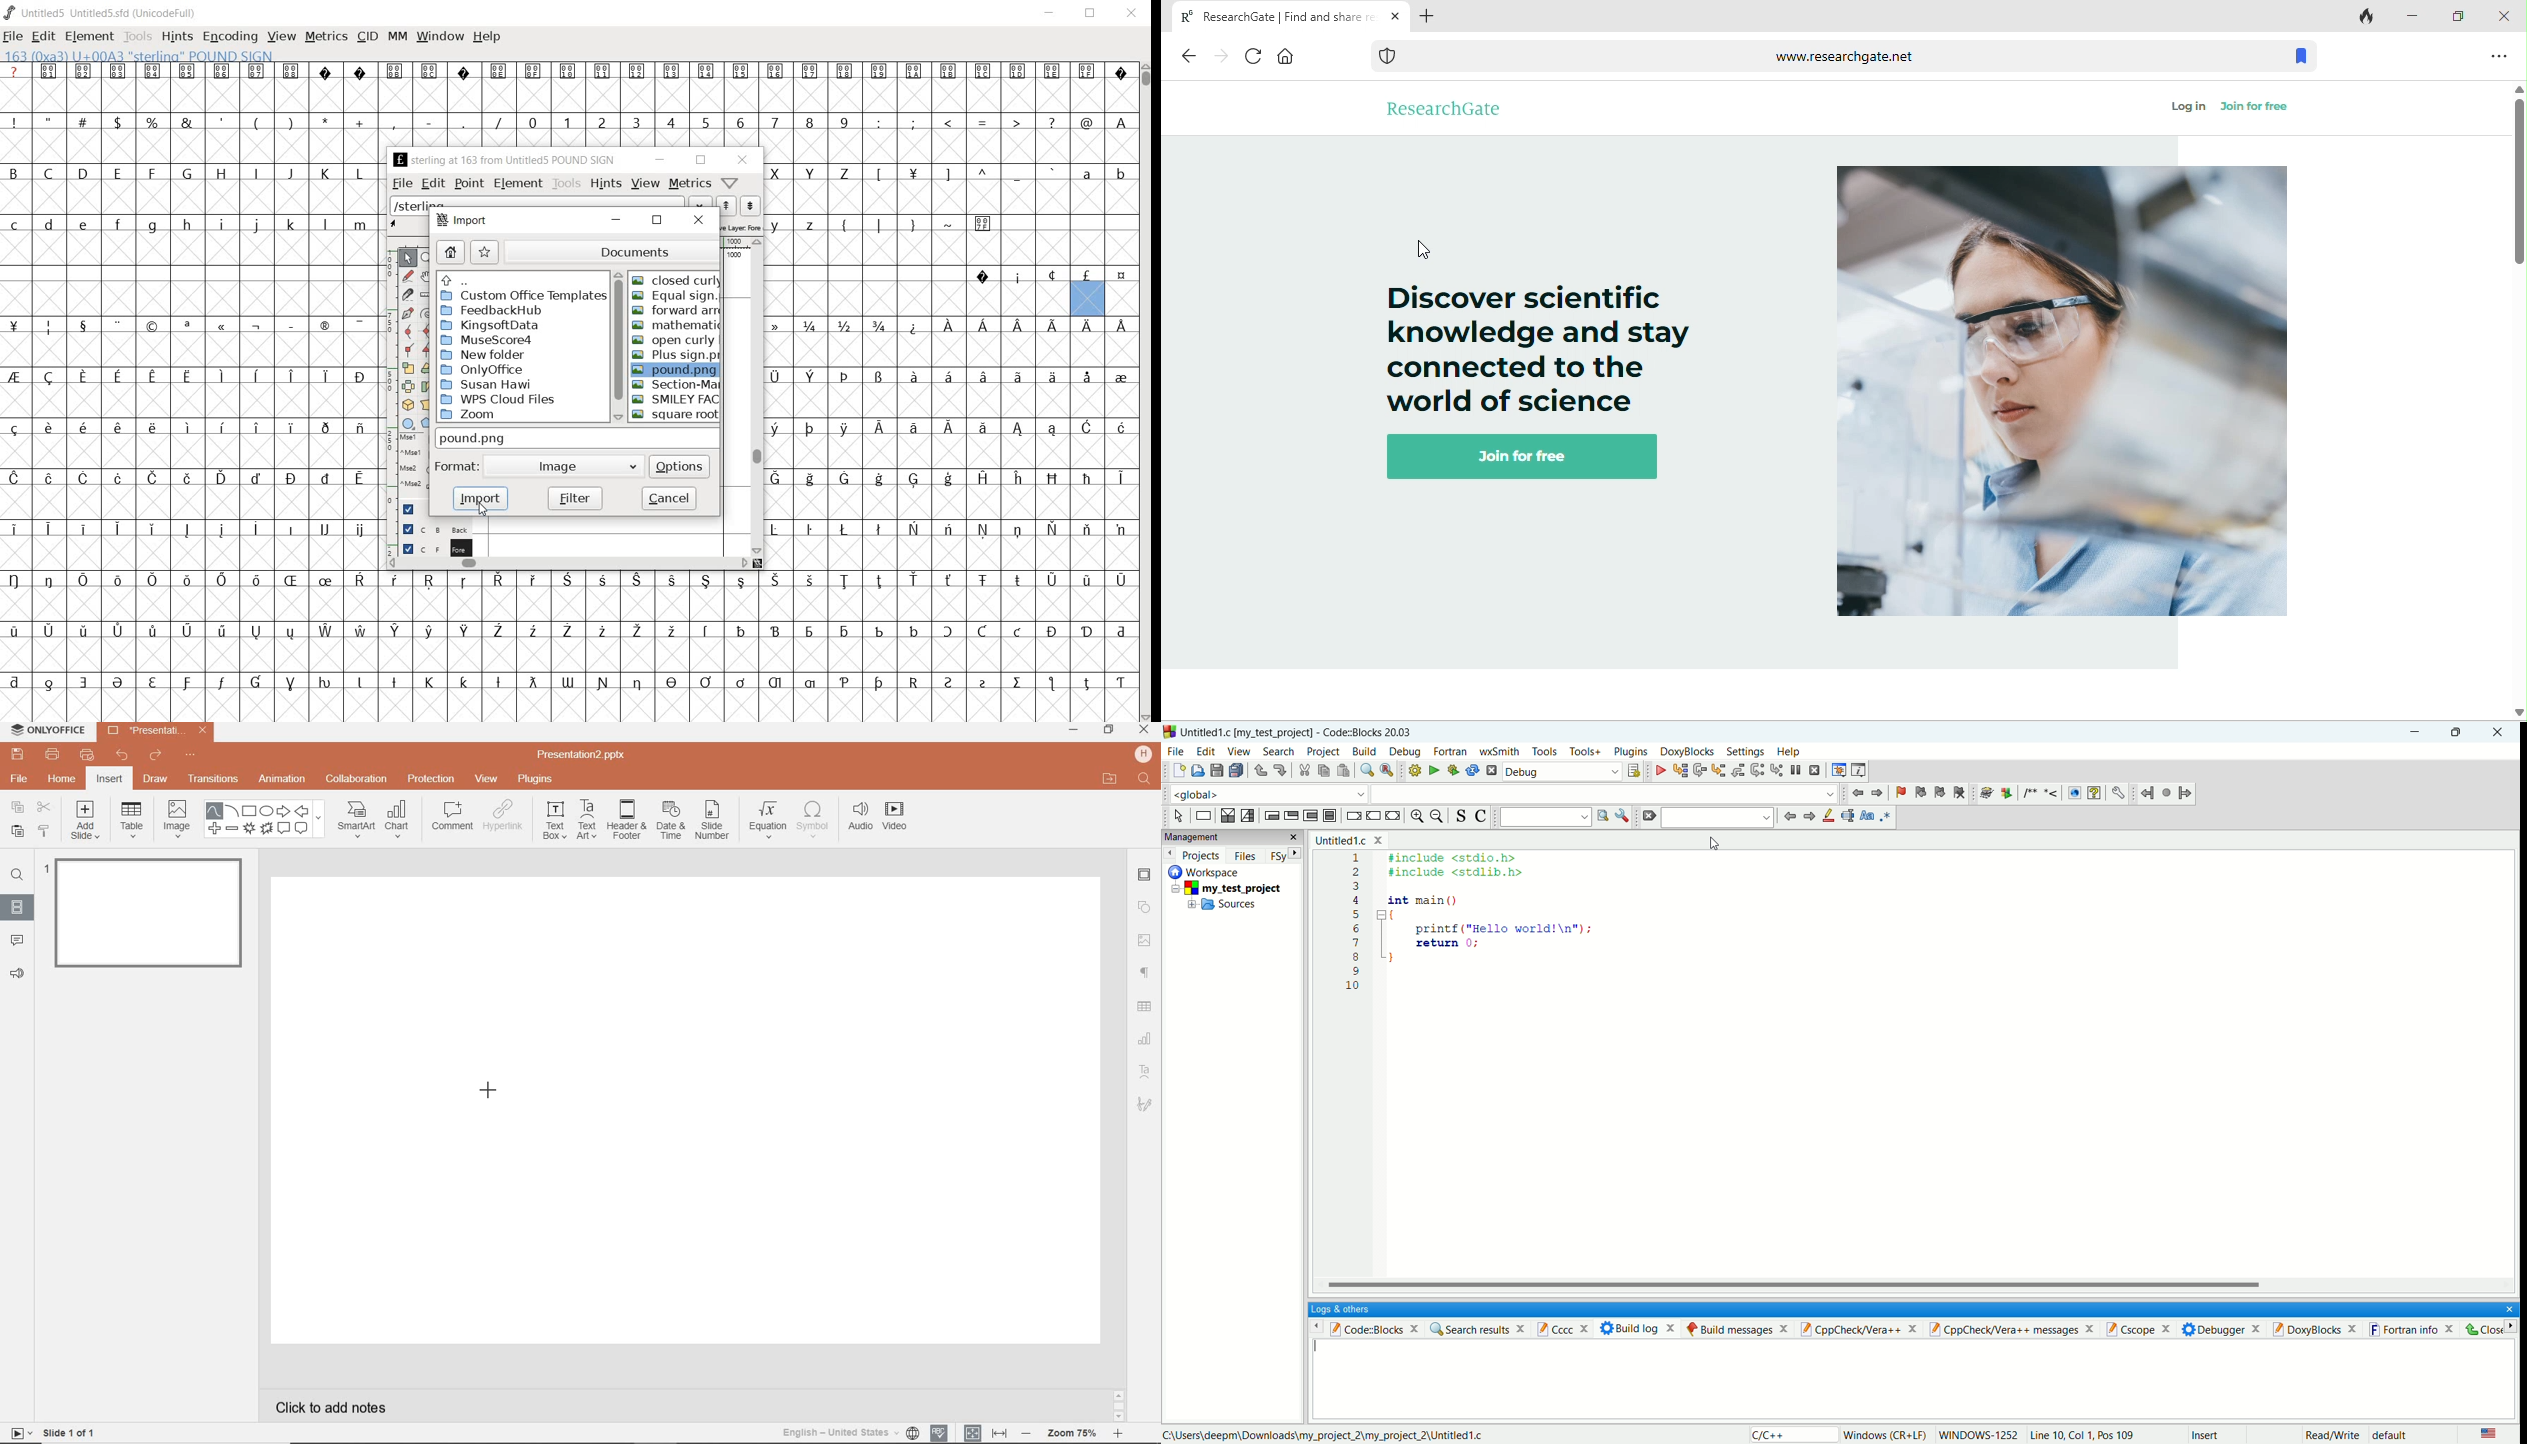 This screenshot has height=1456, width=2548. Describe the element at coordinates (1055, 73) in the screenshot. I see `Symbol` at that location.